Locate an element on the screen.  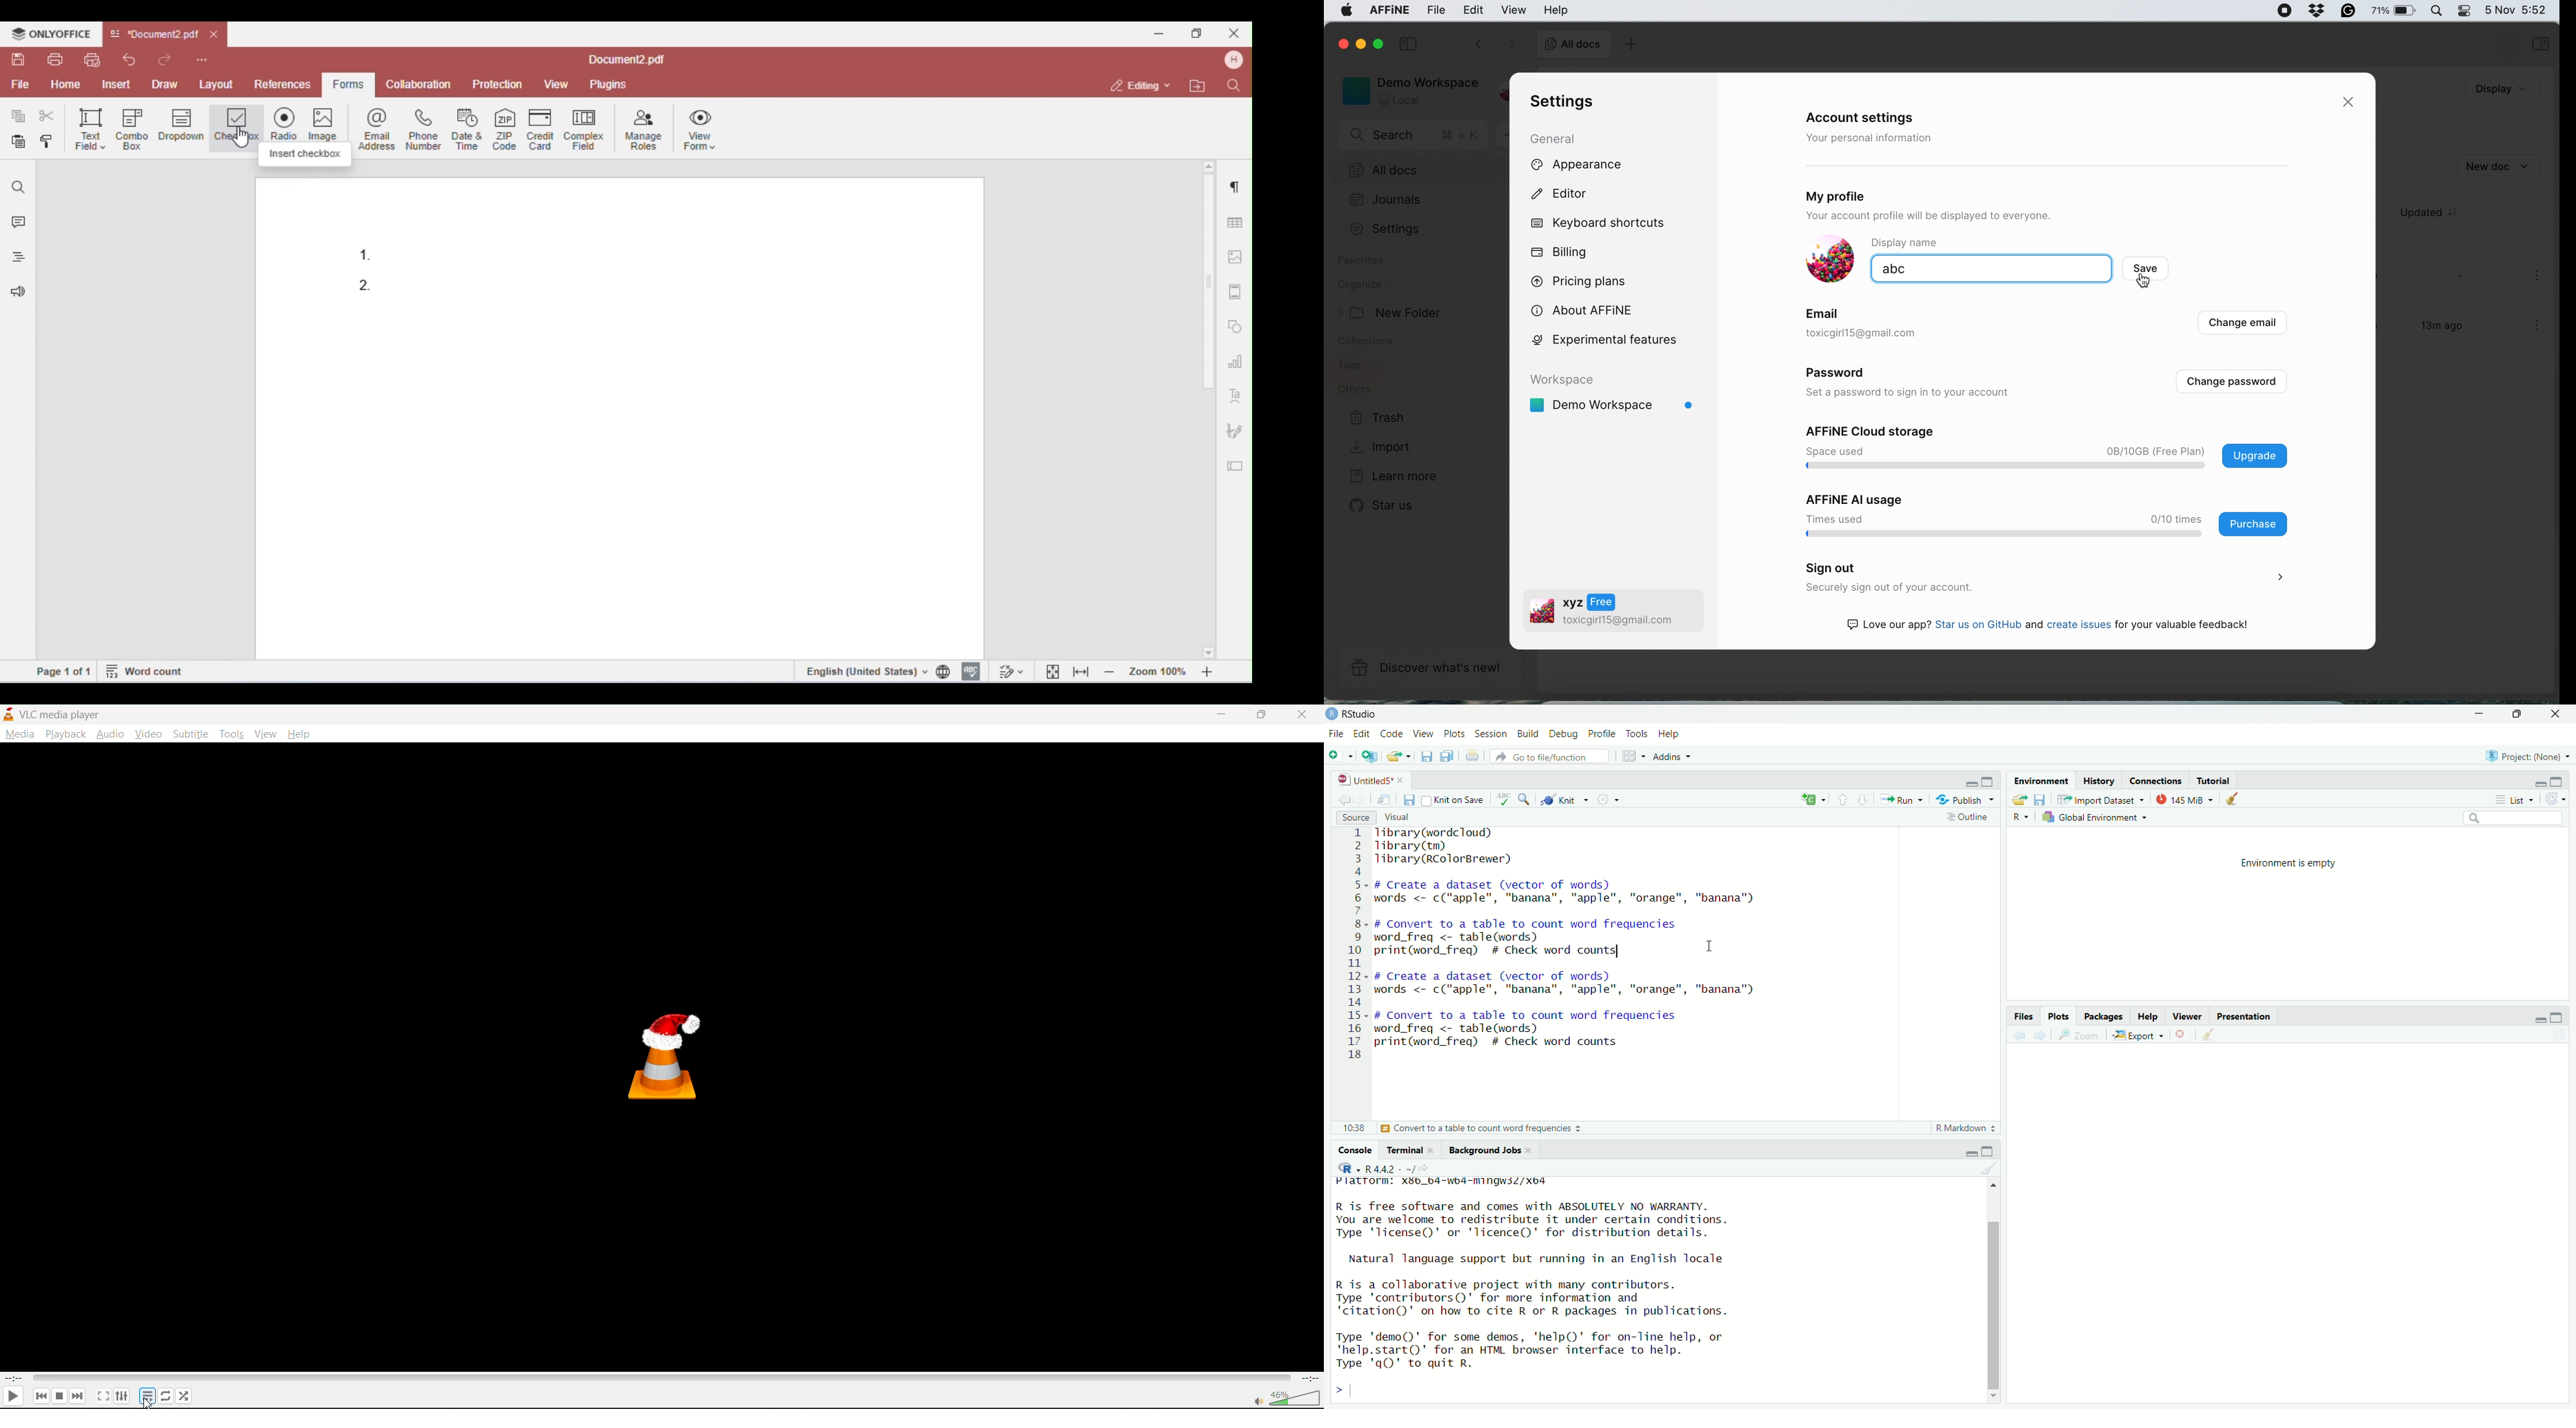
Terminal is located at coordinates (1413, 1150).